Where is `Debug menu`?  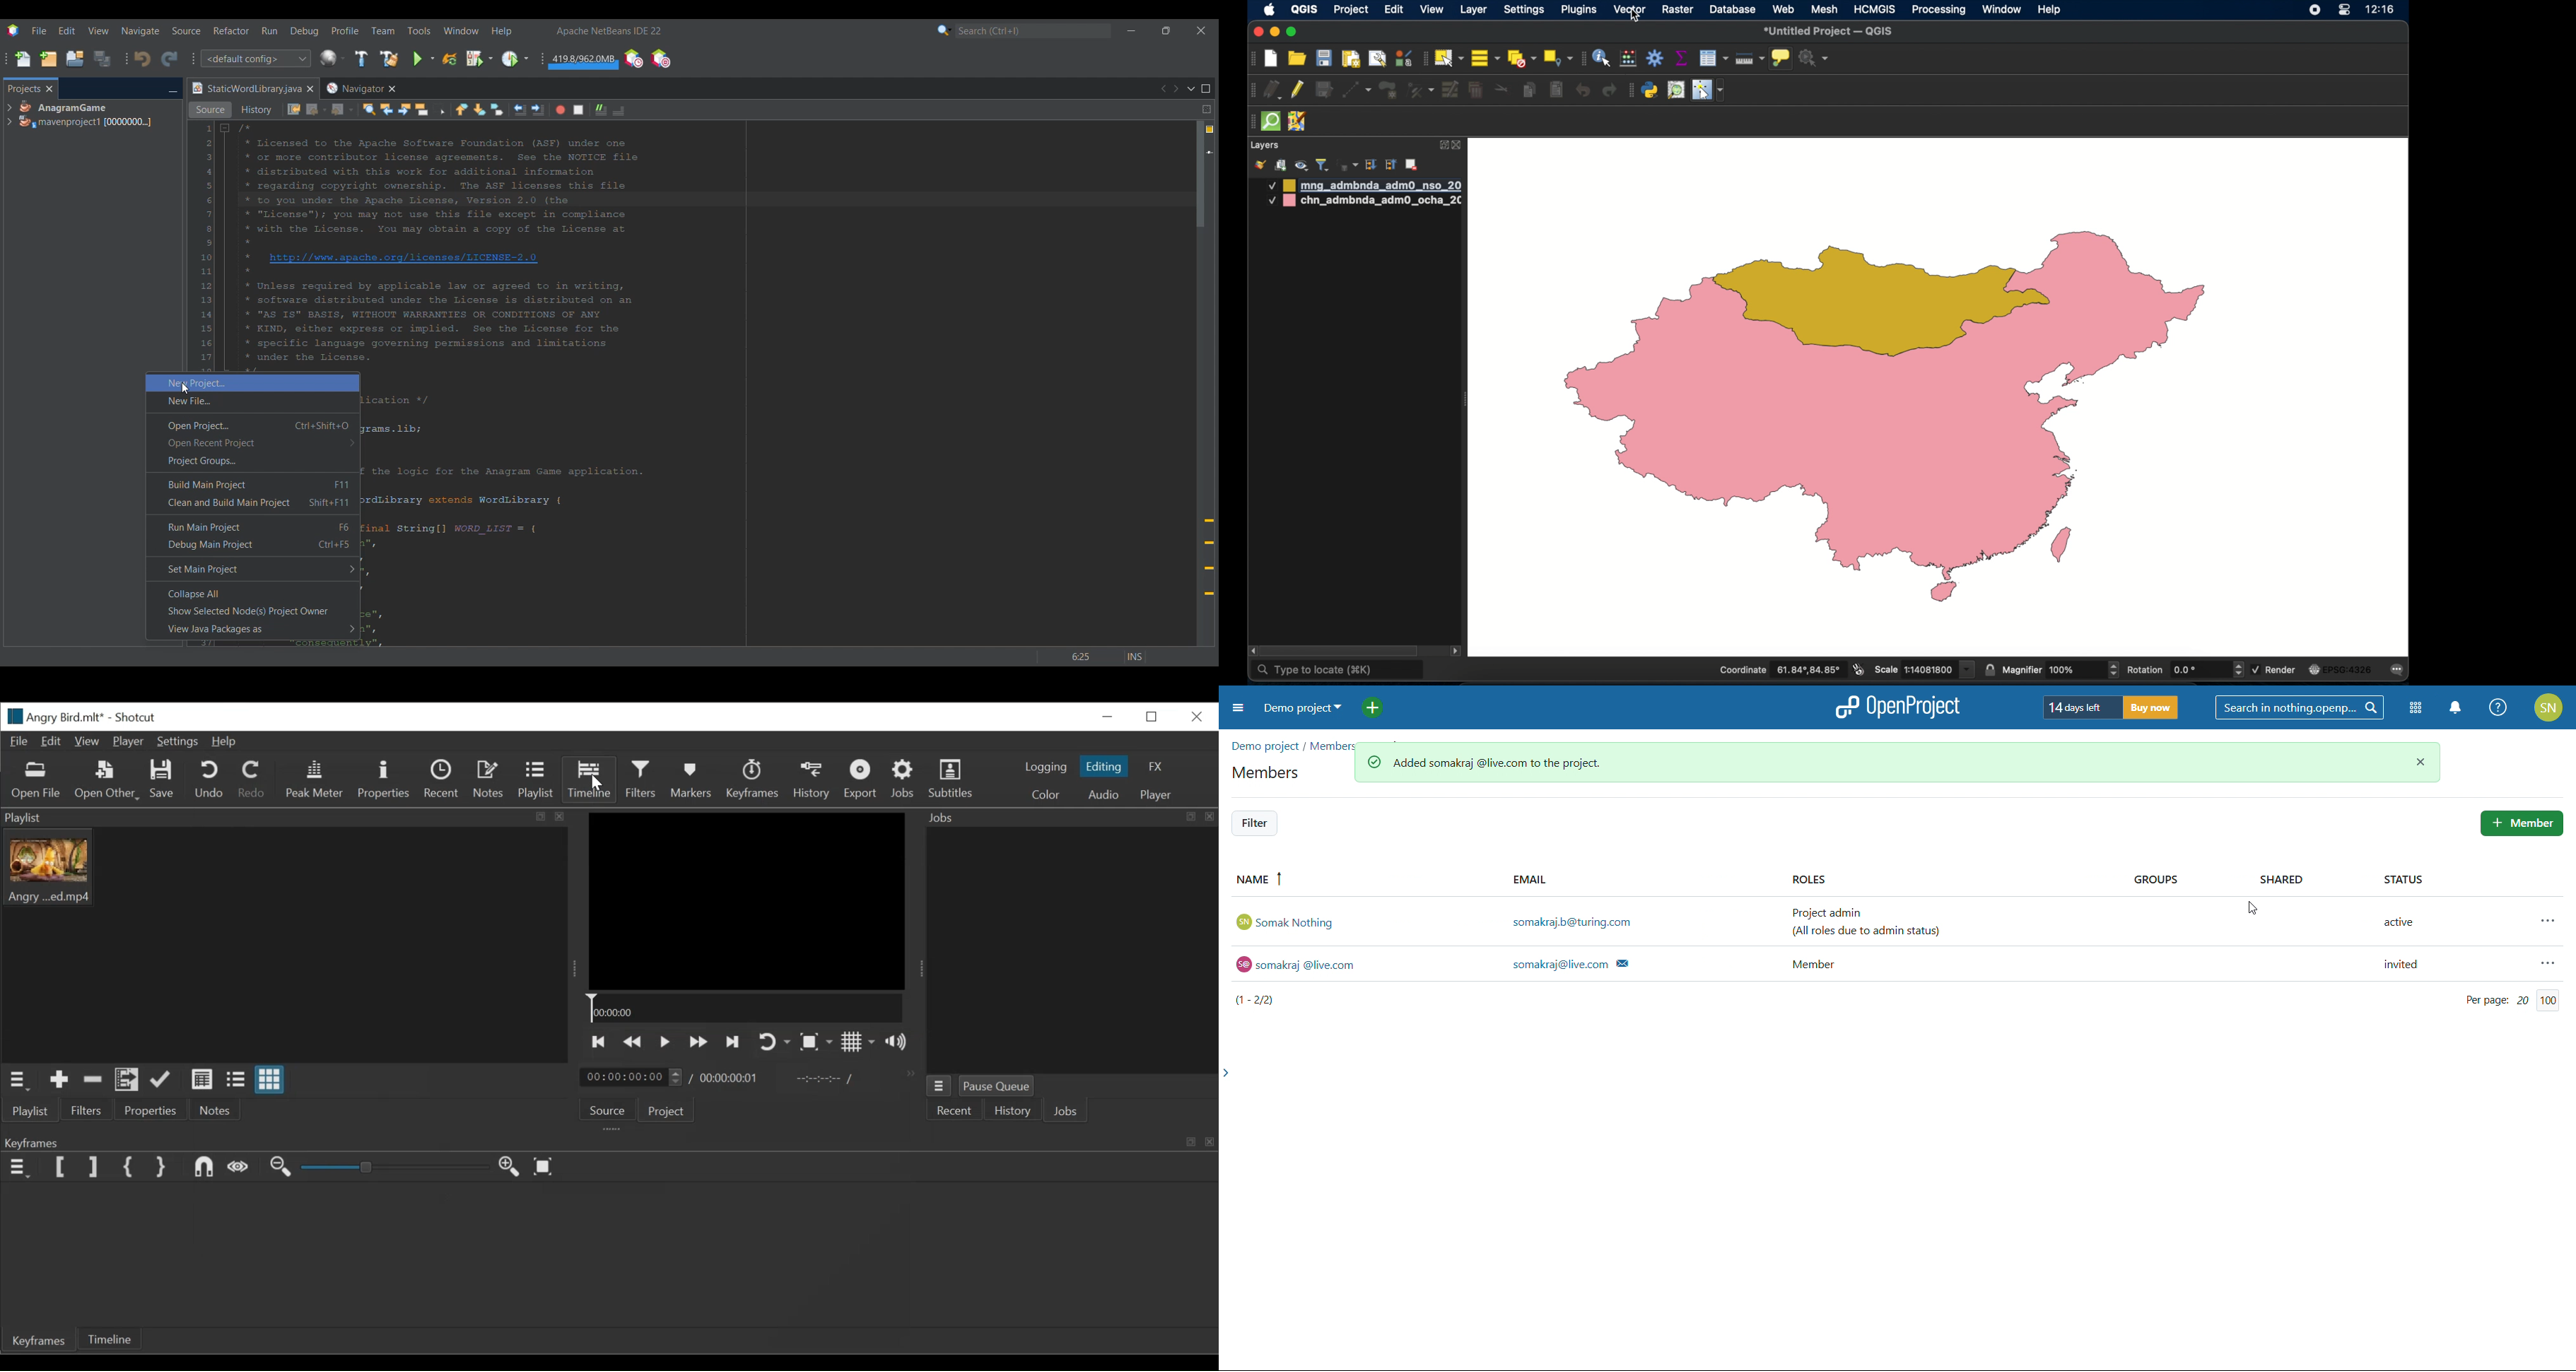
Debug menu is located at coordinates (305, 31).